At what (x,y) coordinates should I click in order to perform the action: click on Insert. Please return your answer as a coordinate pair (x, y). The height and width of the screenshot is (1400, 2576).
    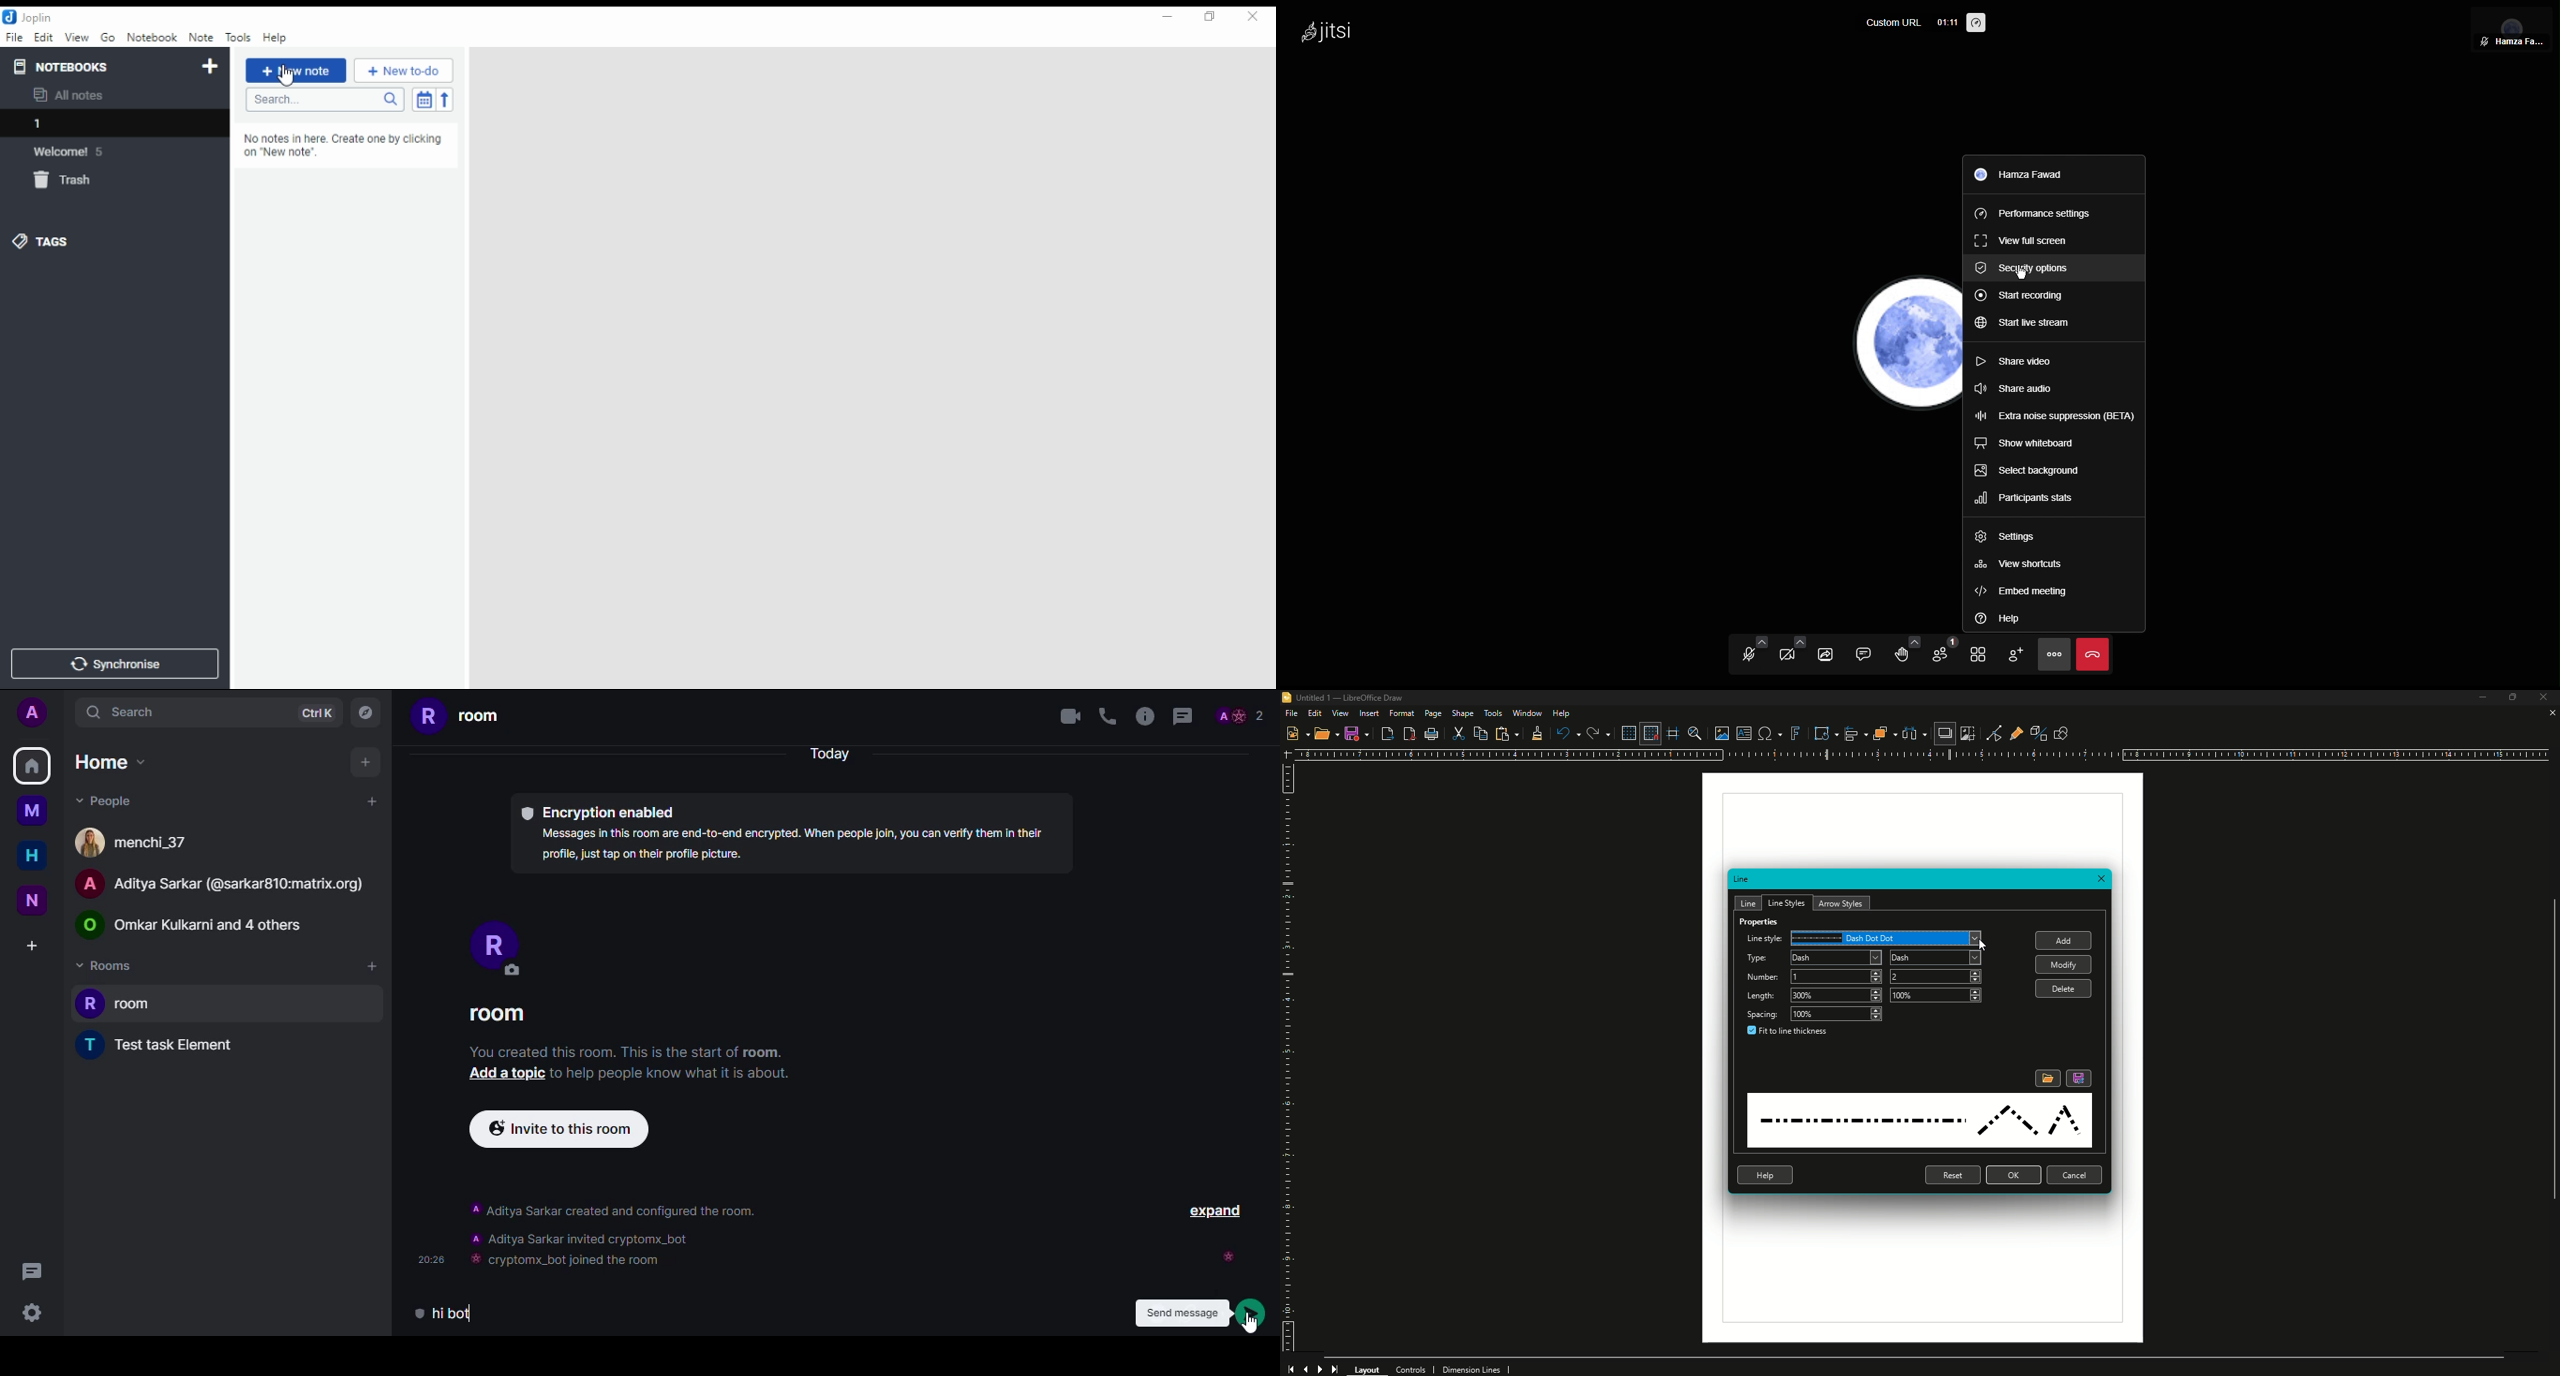
    Looking at the image, I should click on (1369, 713).